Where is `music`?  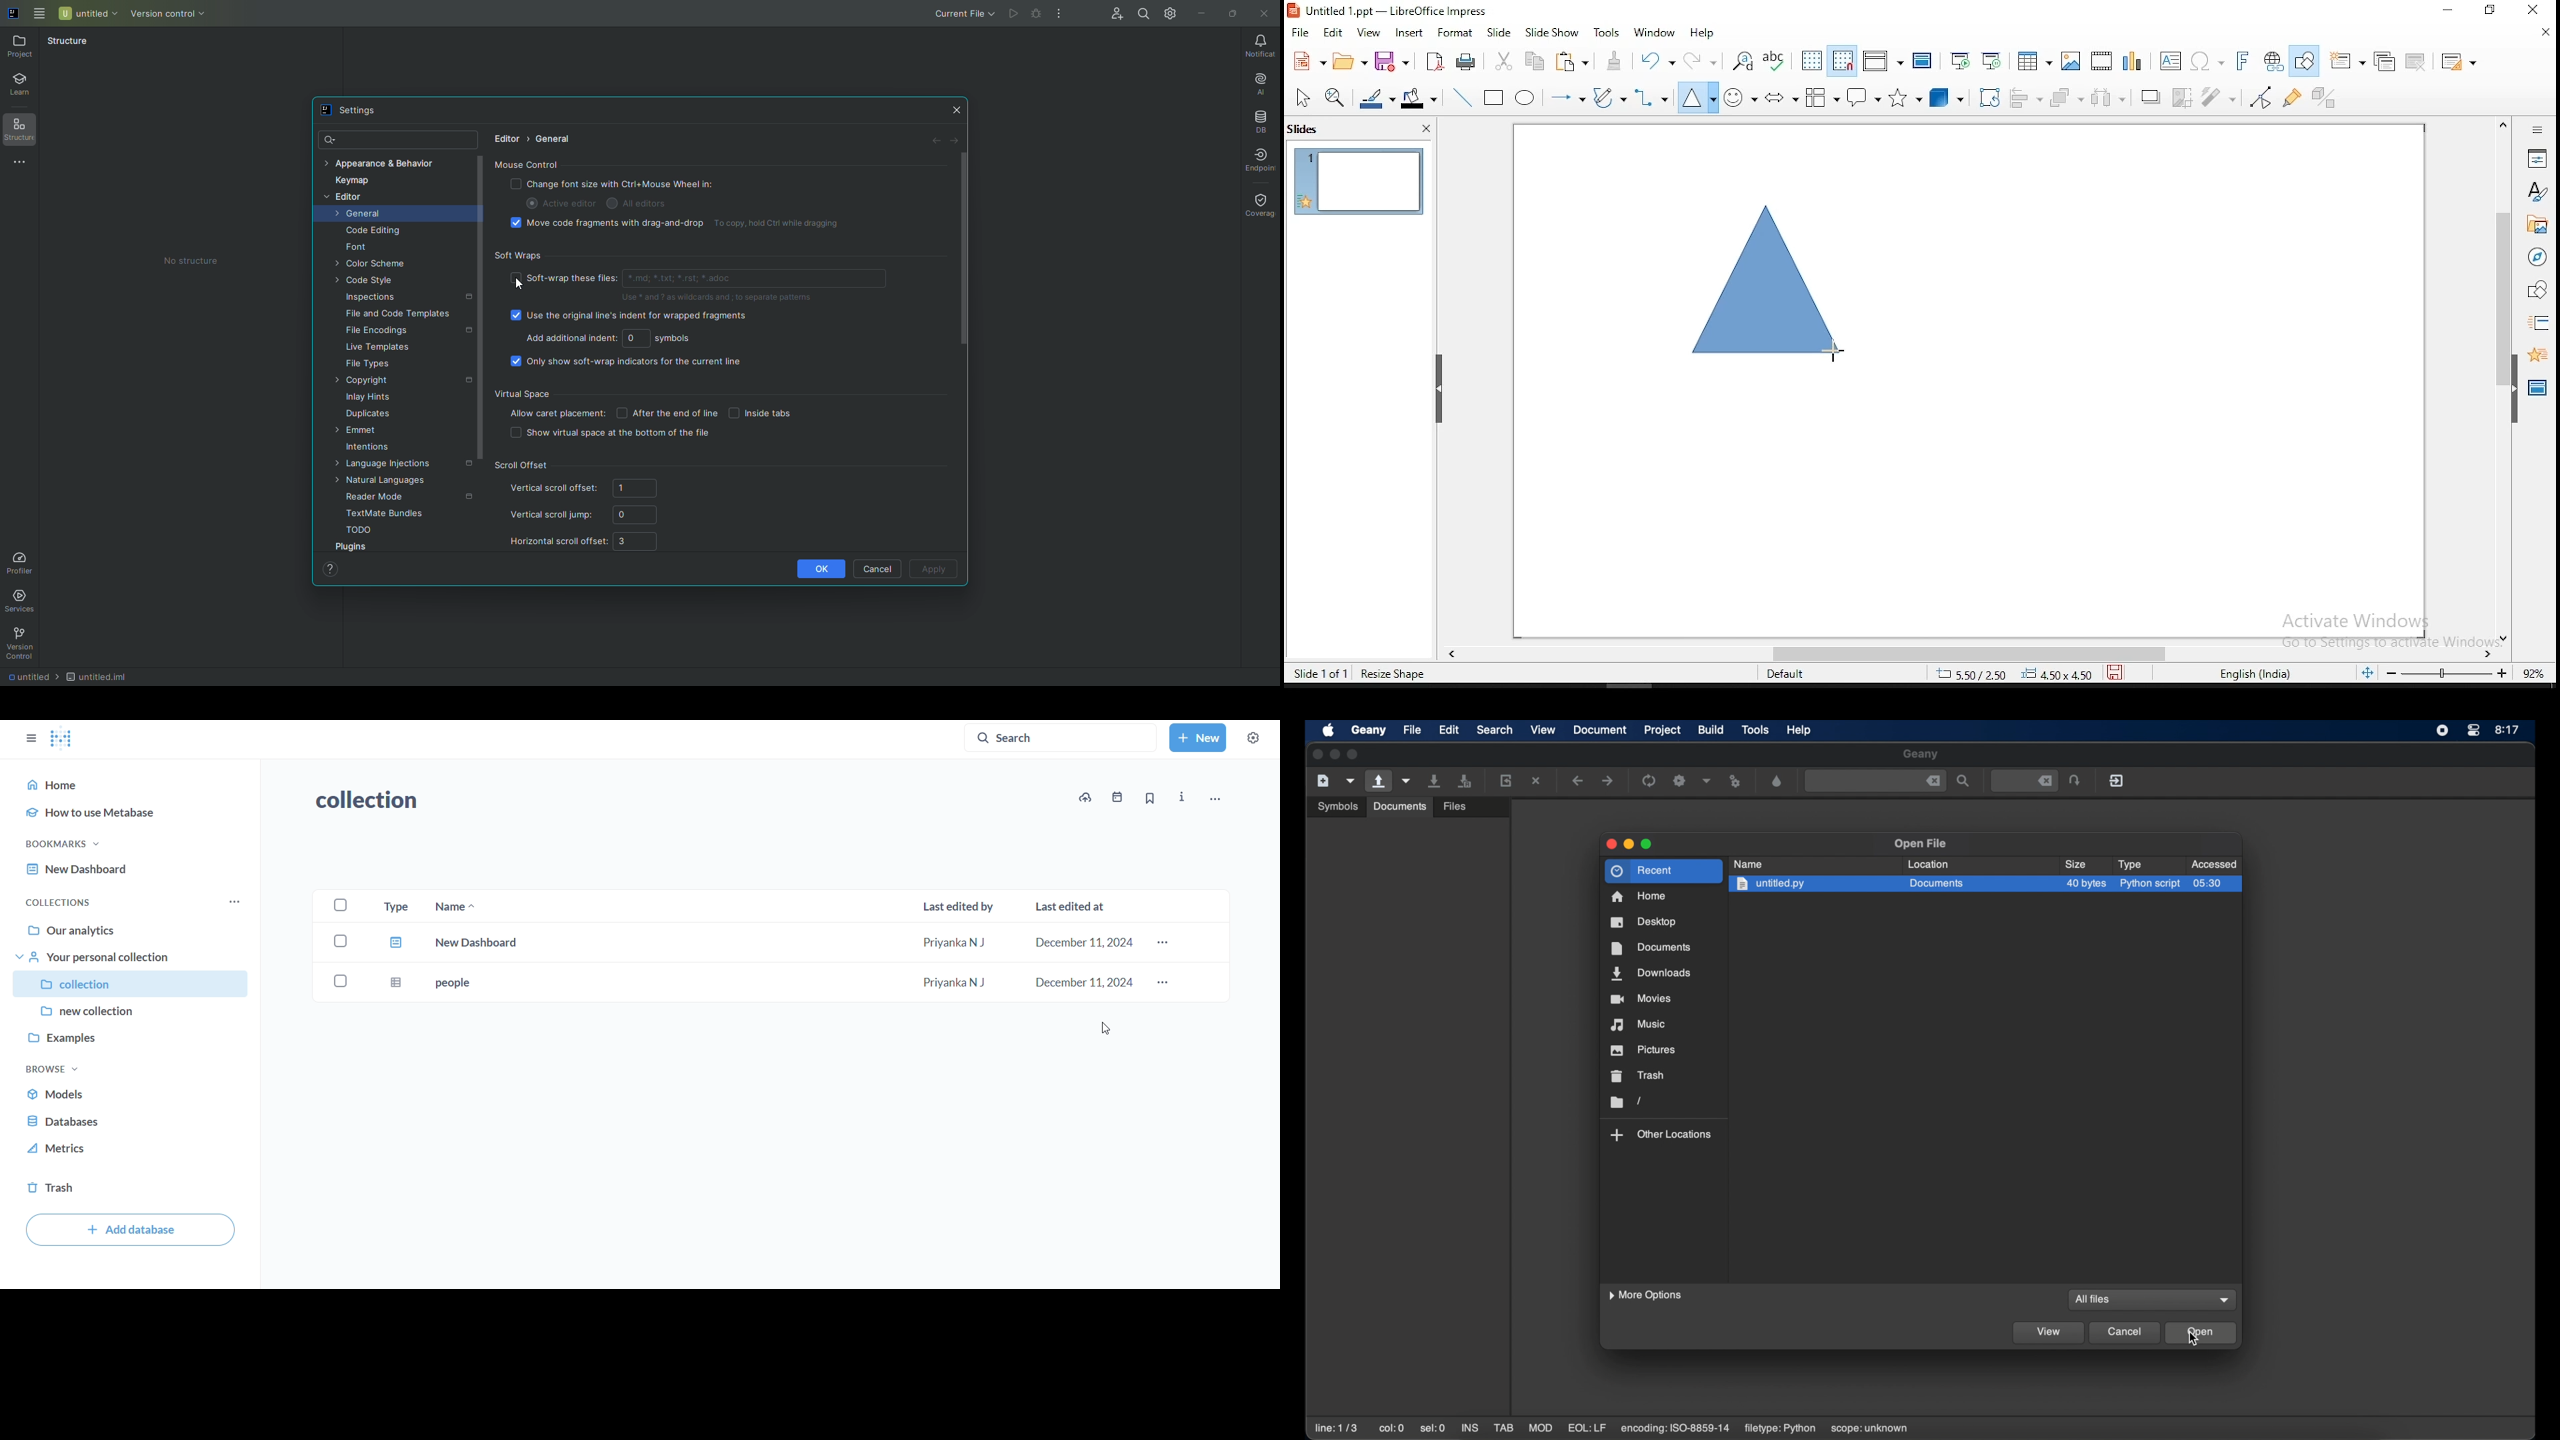
music is located at coordinates (1637, 1025).